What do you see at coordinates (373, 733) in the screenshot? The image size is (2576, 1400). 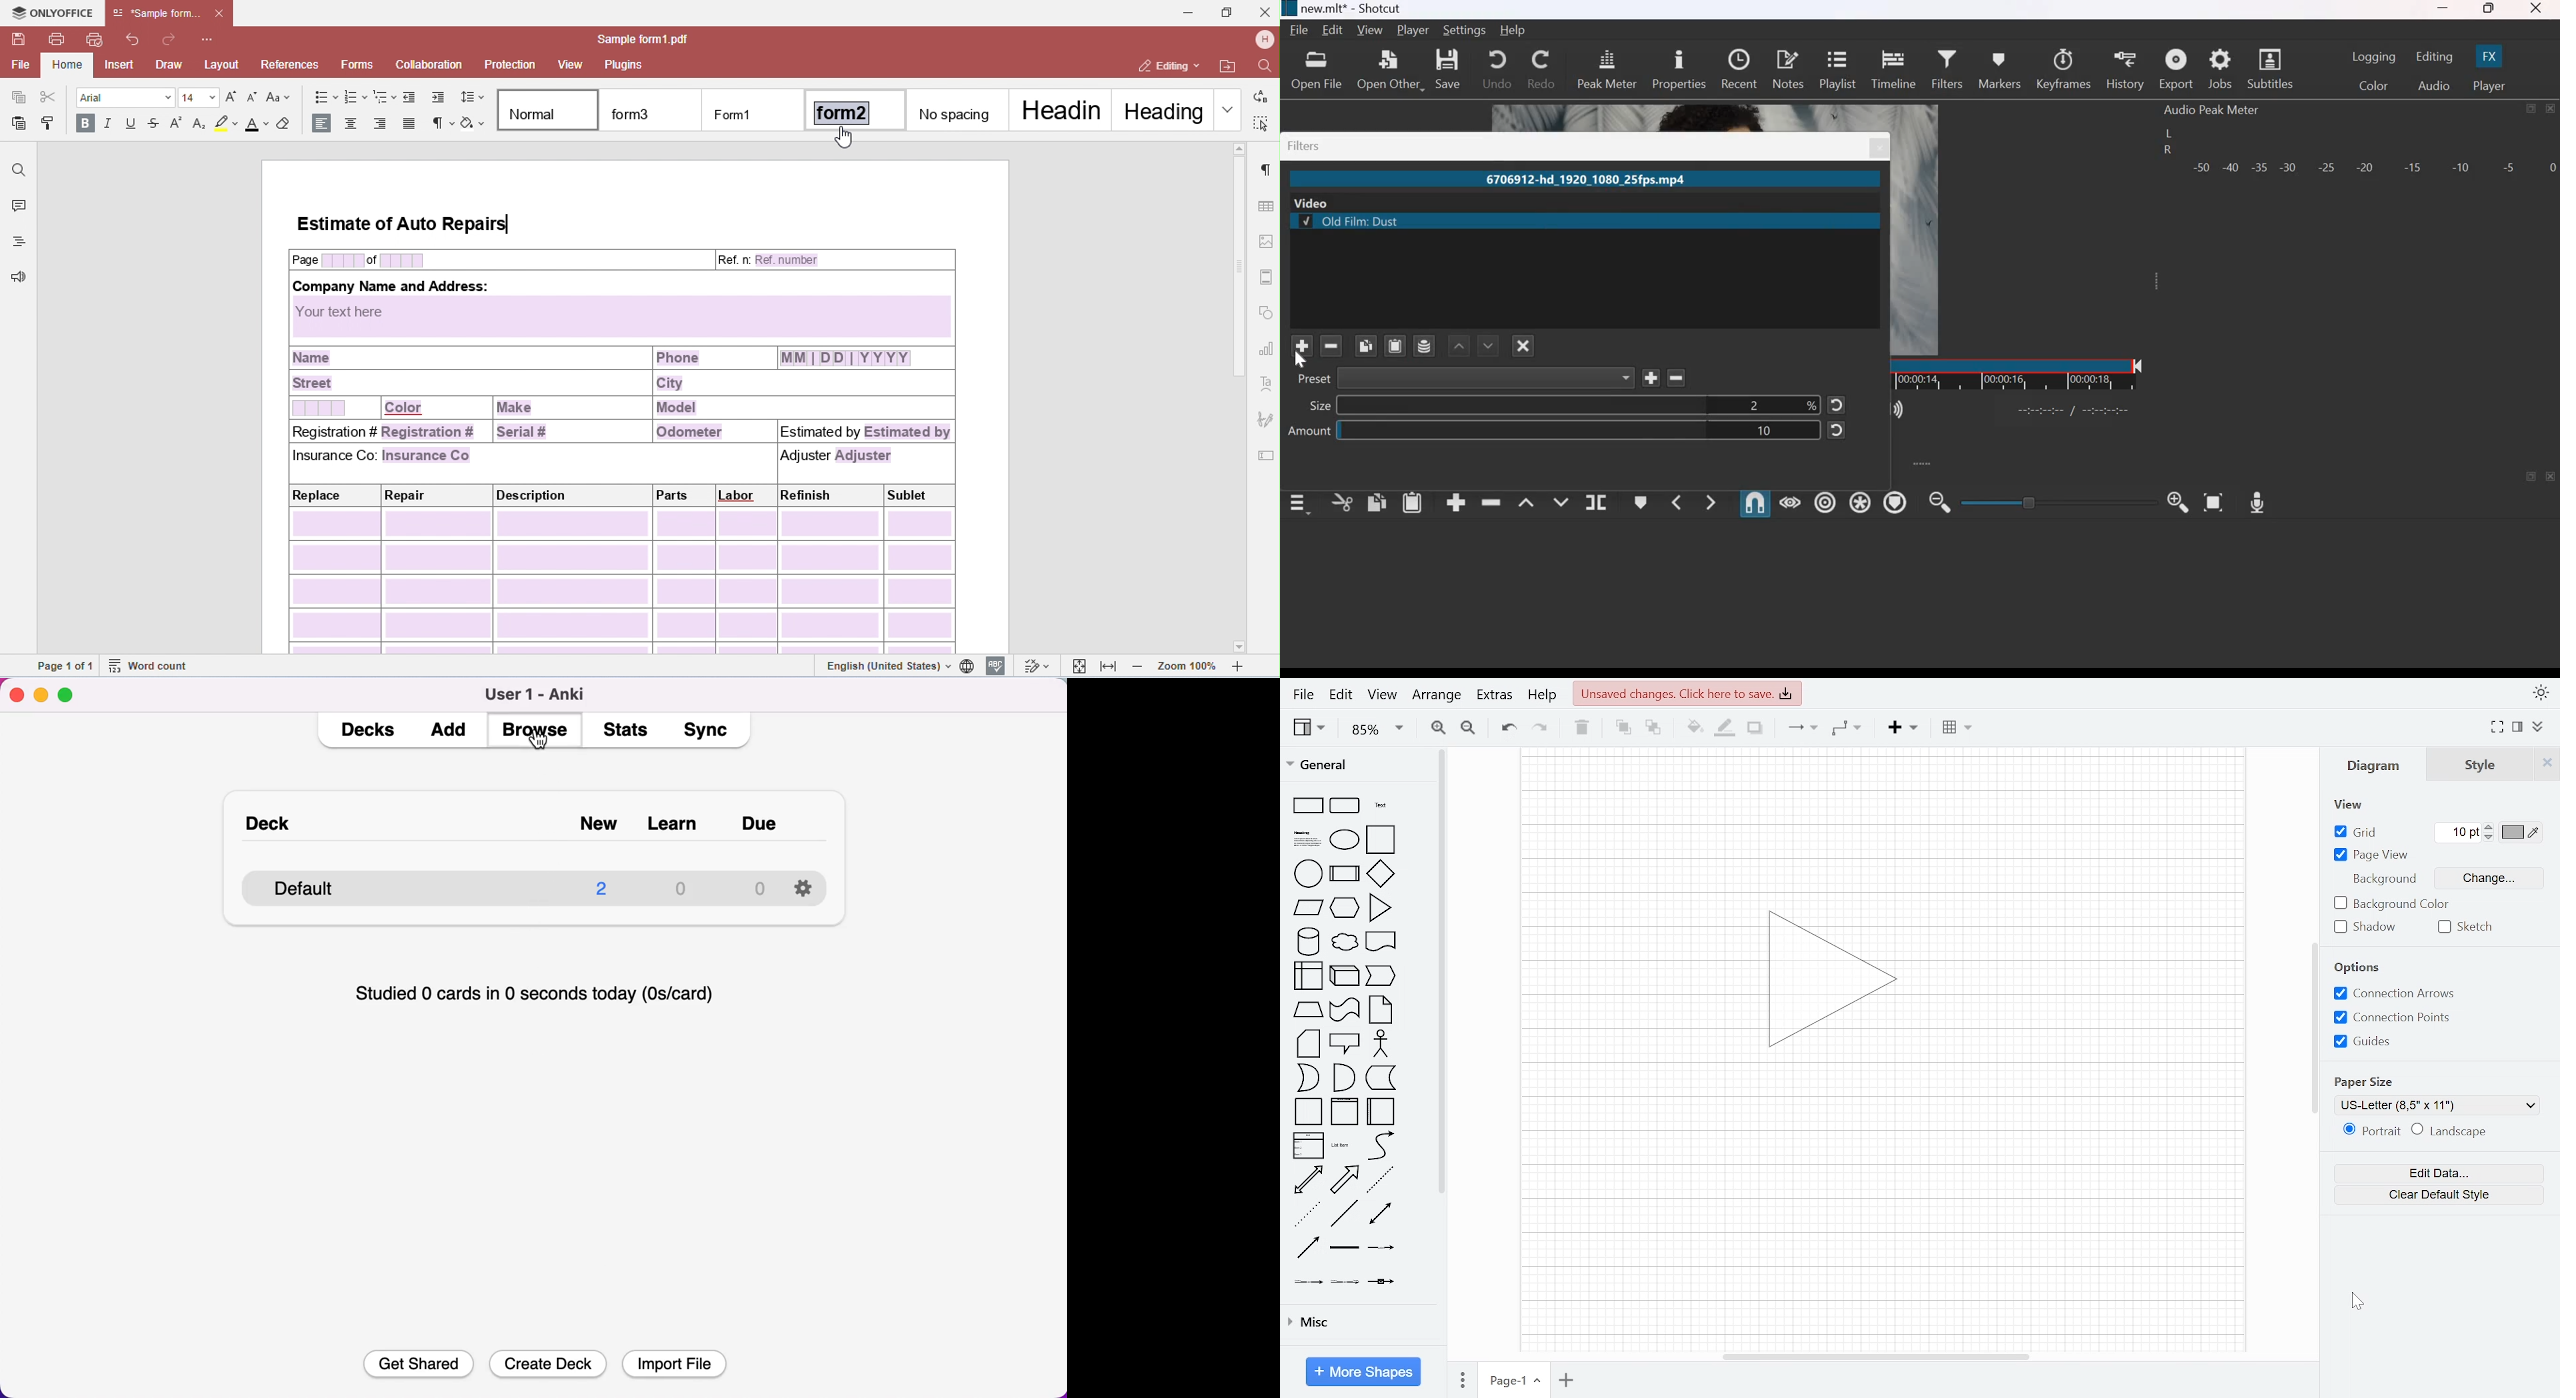 I see `decks` at bounding box center [373, 733].